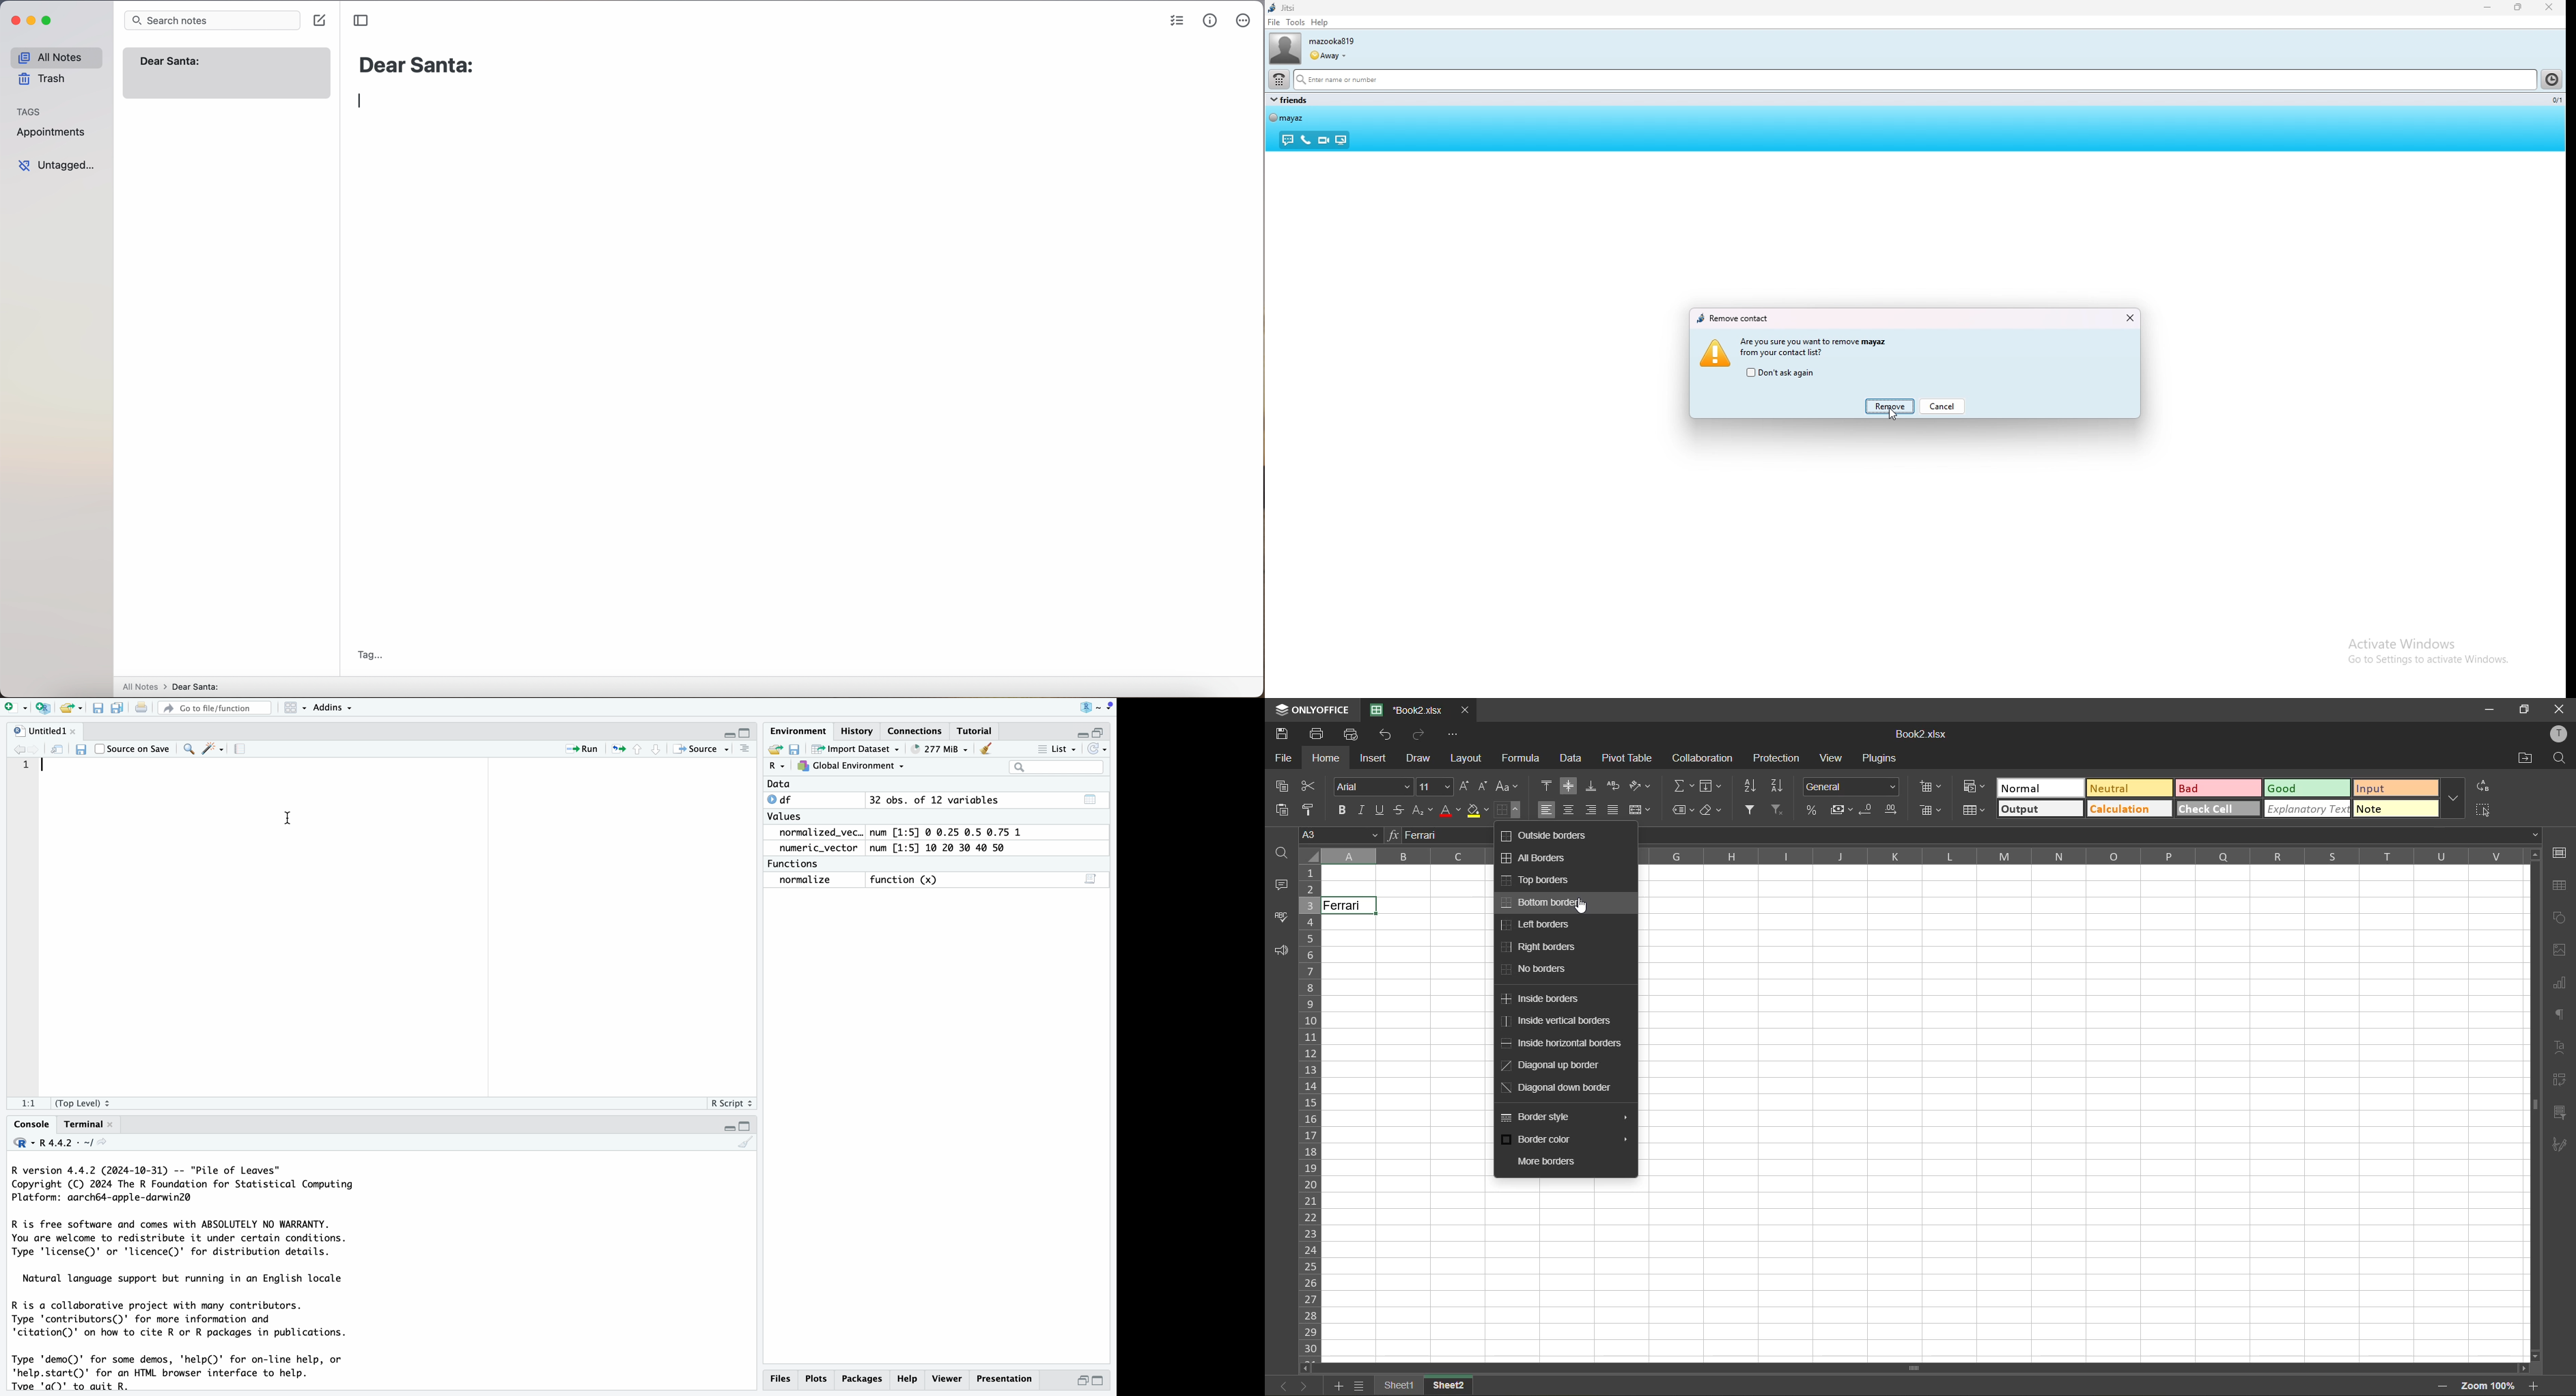 The image size is (2576, 1400). What do you see at coordinates (817, 833) in the screenshot?
I see `normalized_vec..` at bounding box center [817, 833].